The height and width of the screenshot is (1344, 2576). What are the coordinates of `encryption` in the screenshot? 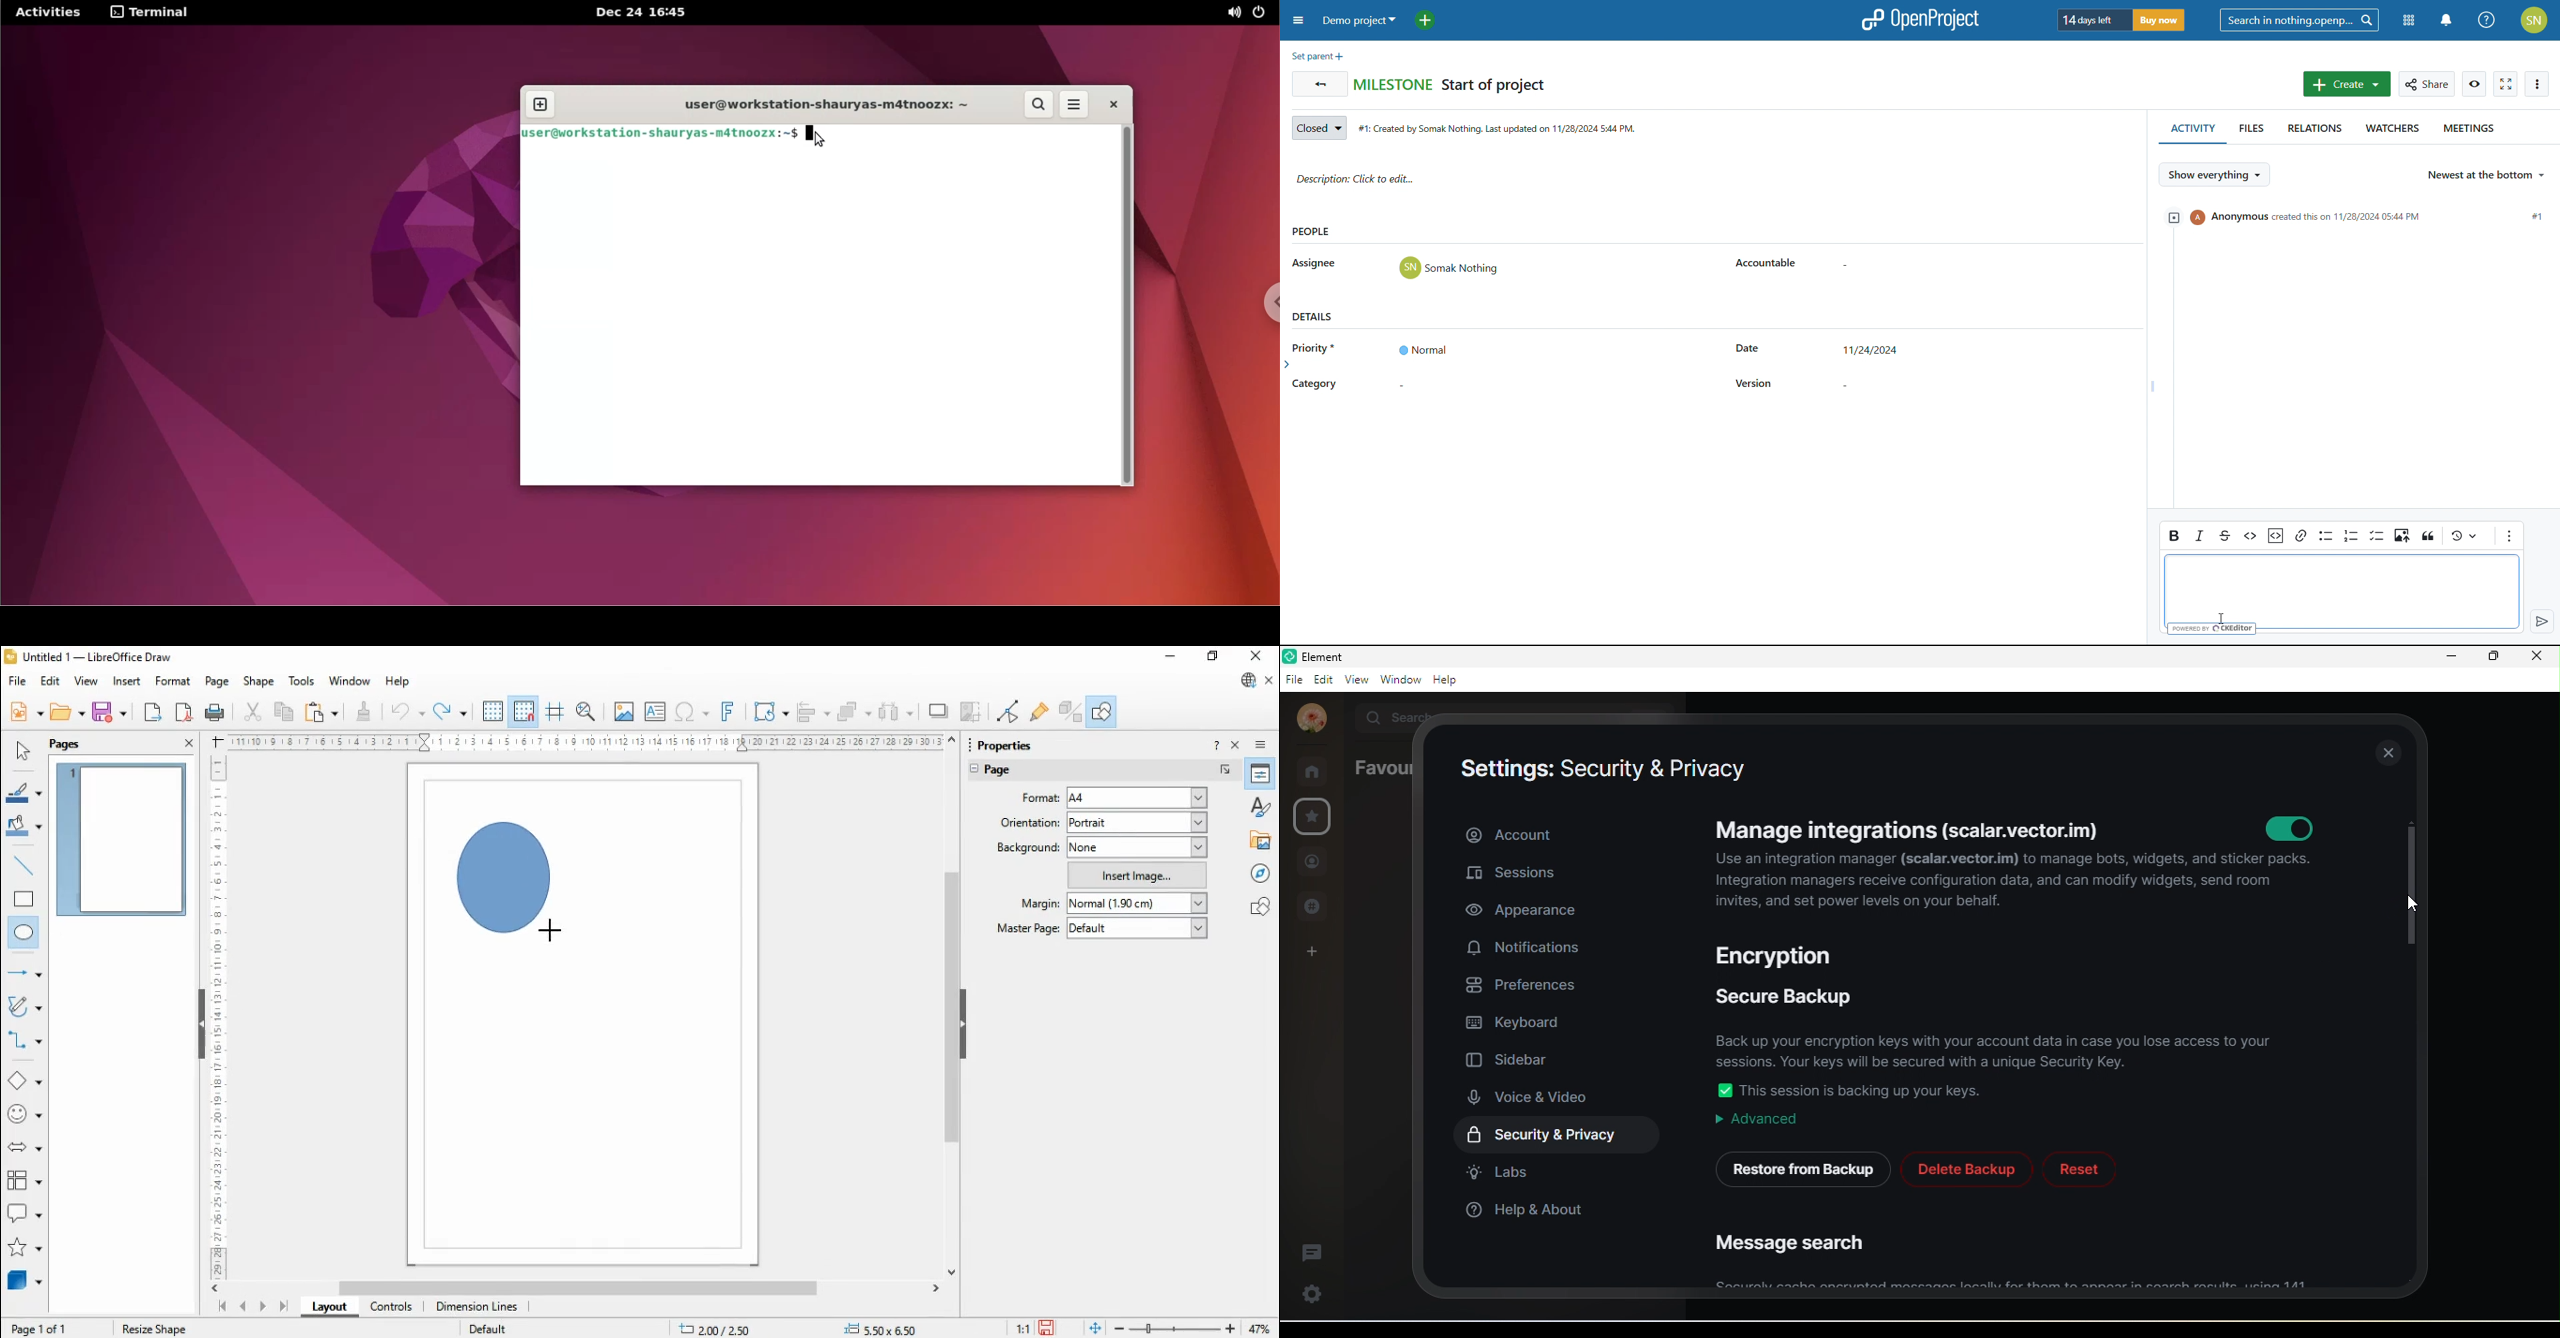 It's located at (1783, 955).